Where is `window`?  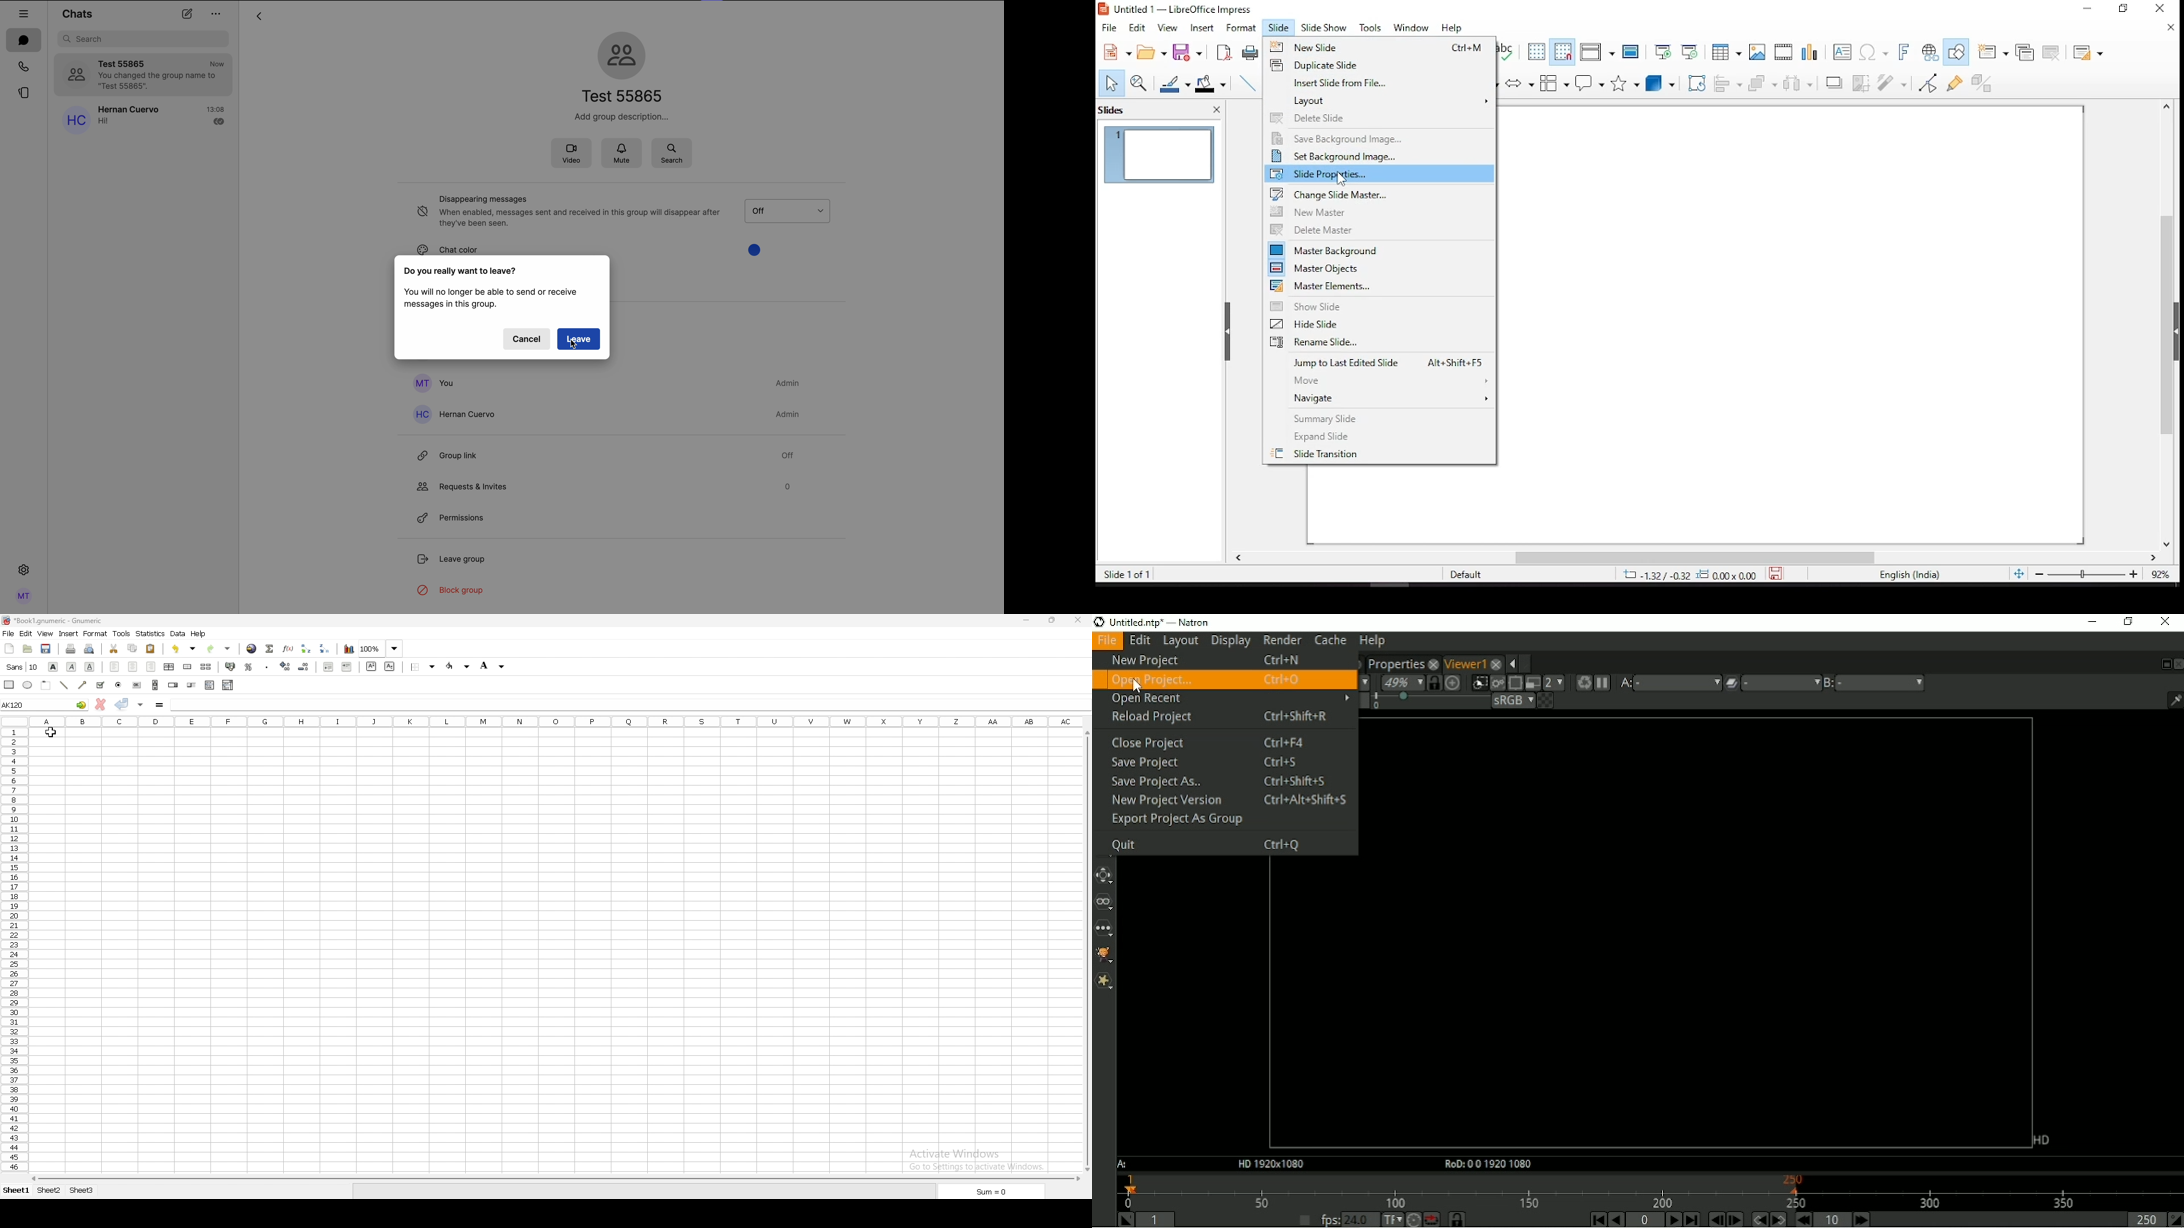
window is located at coordinates (1408, 23).